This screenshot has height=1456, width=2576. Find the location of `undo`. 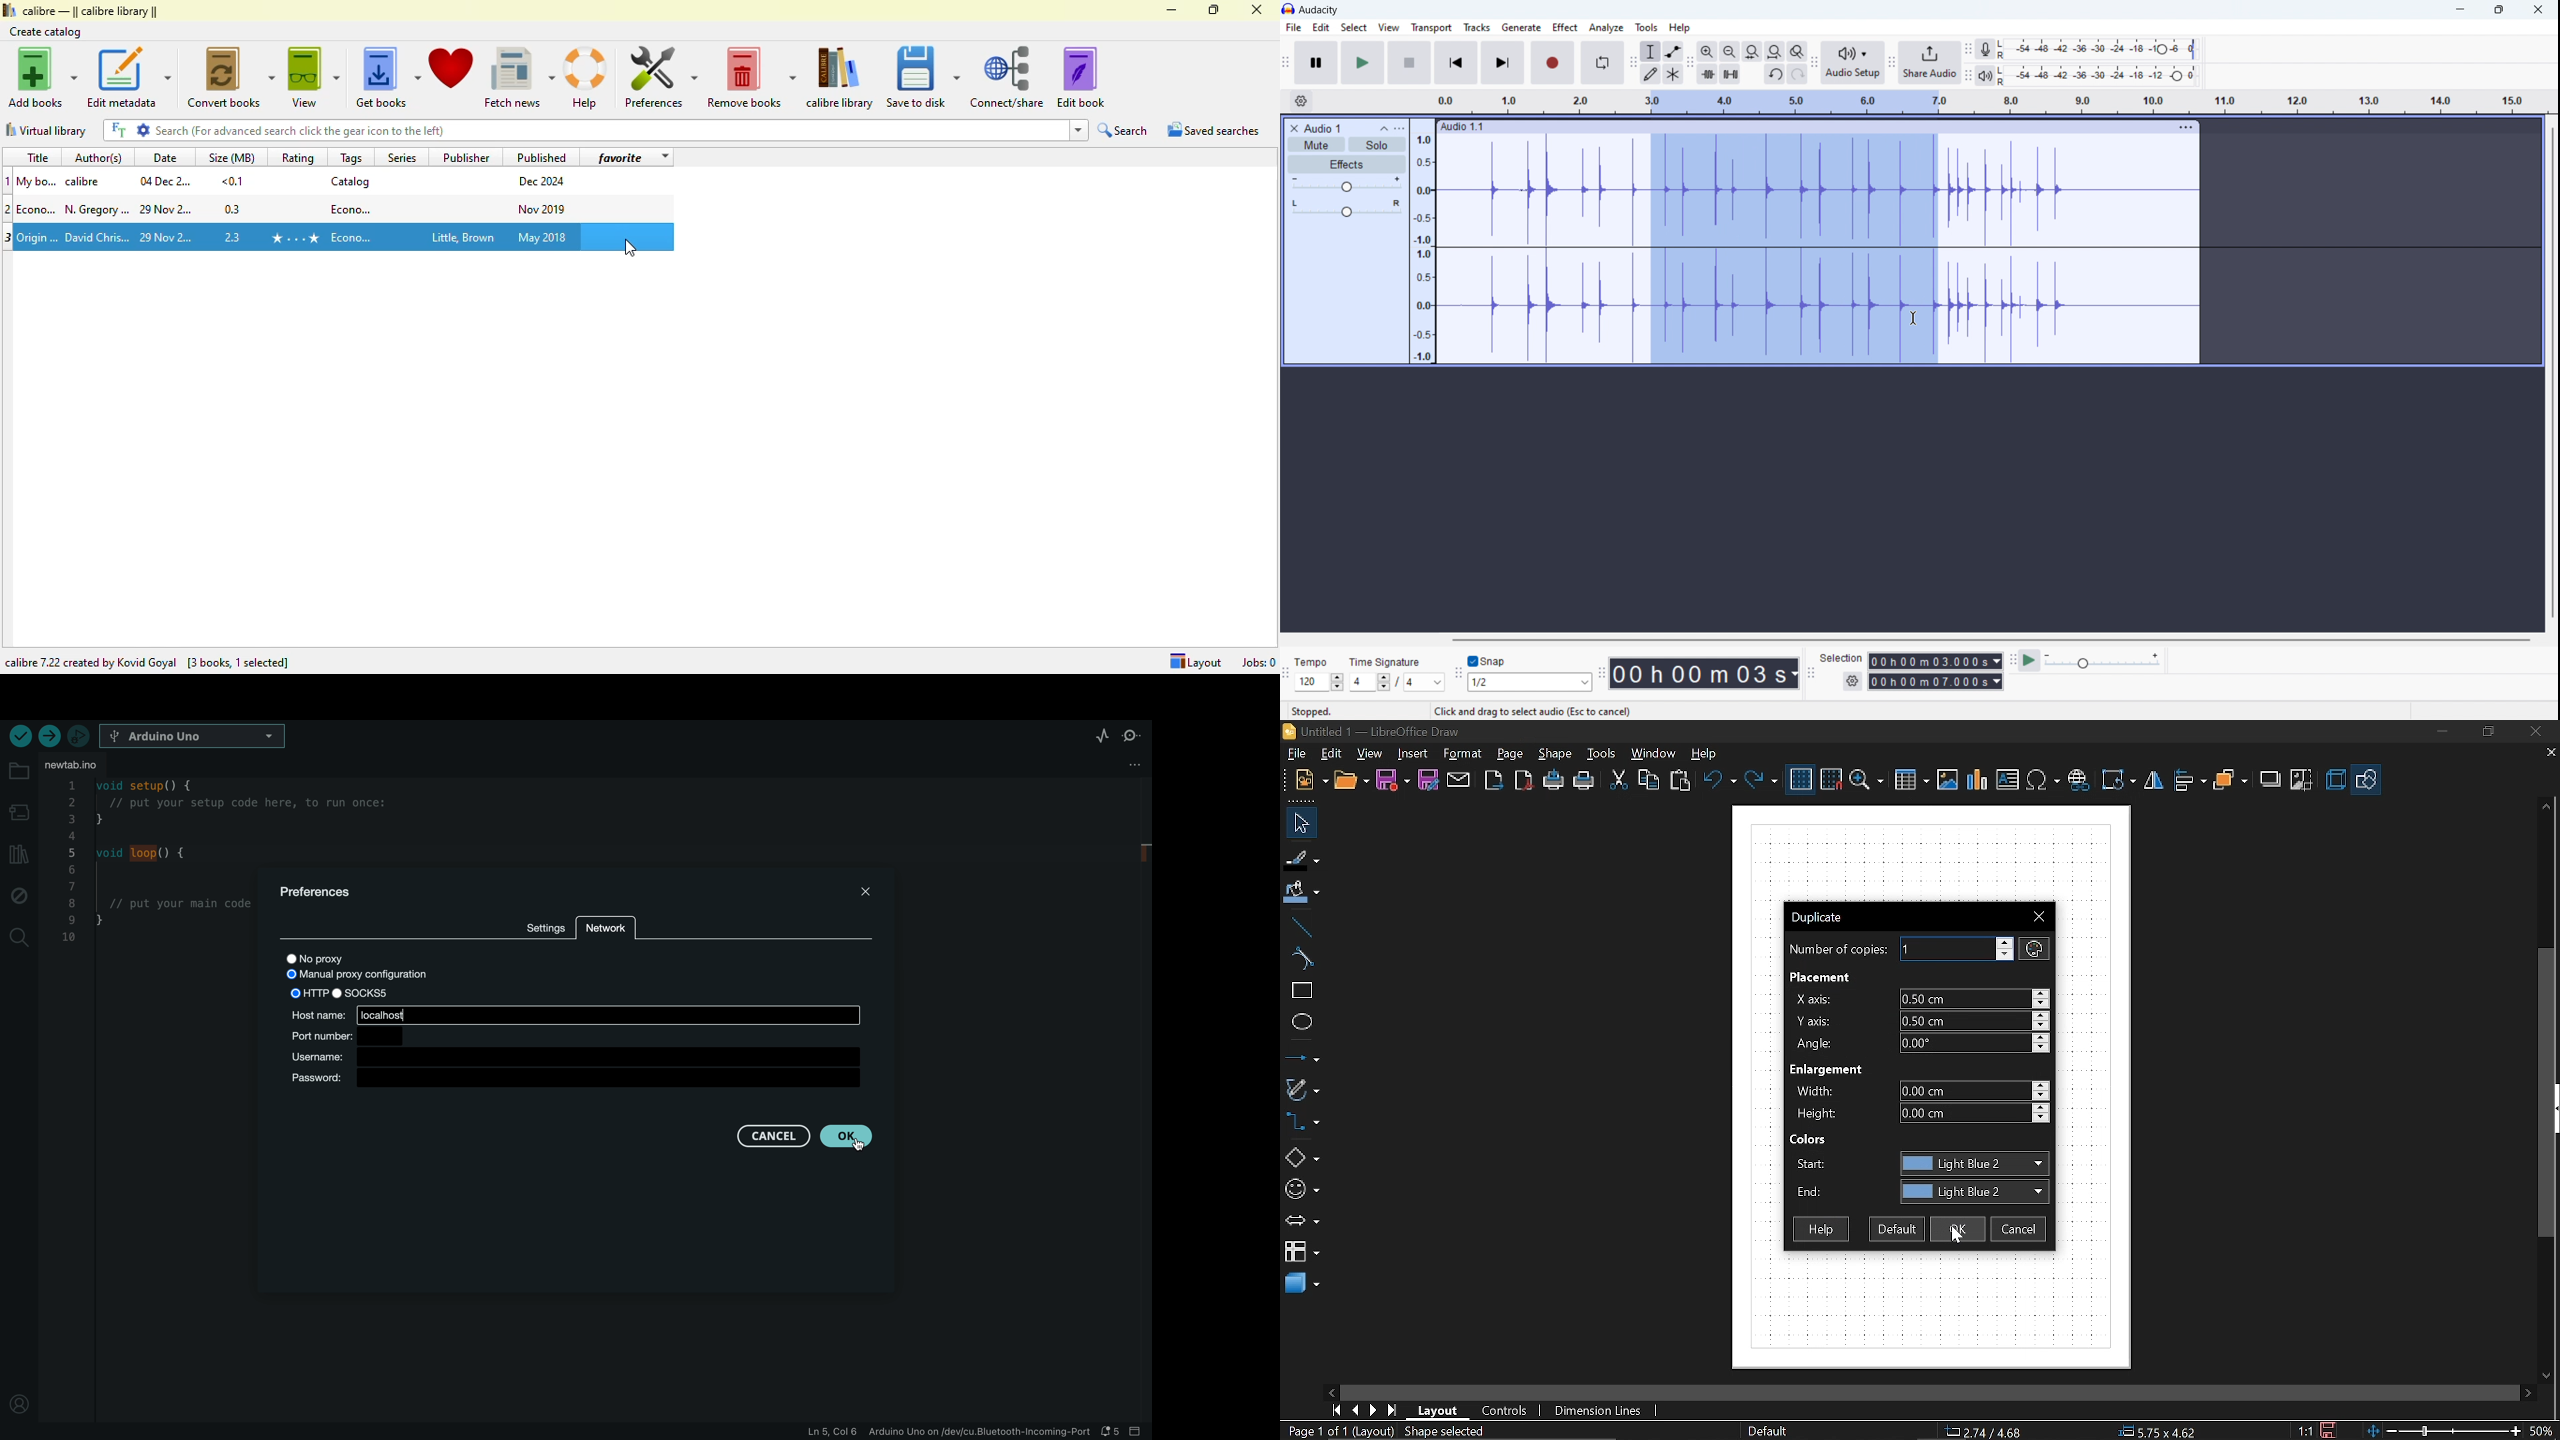

undo is located at coordinates (1775, 74).